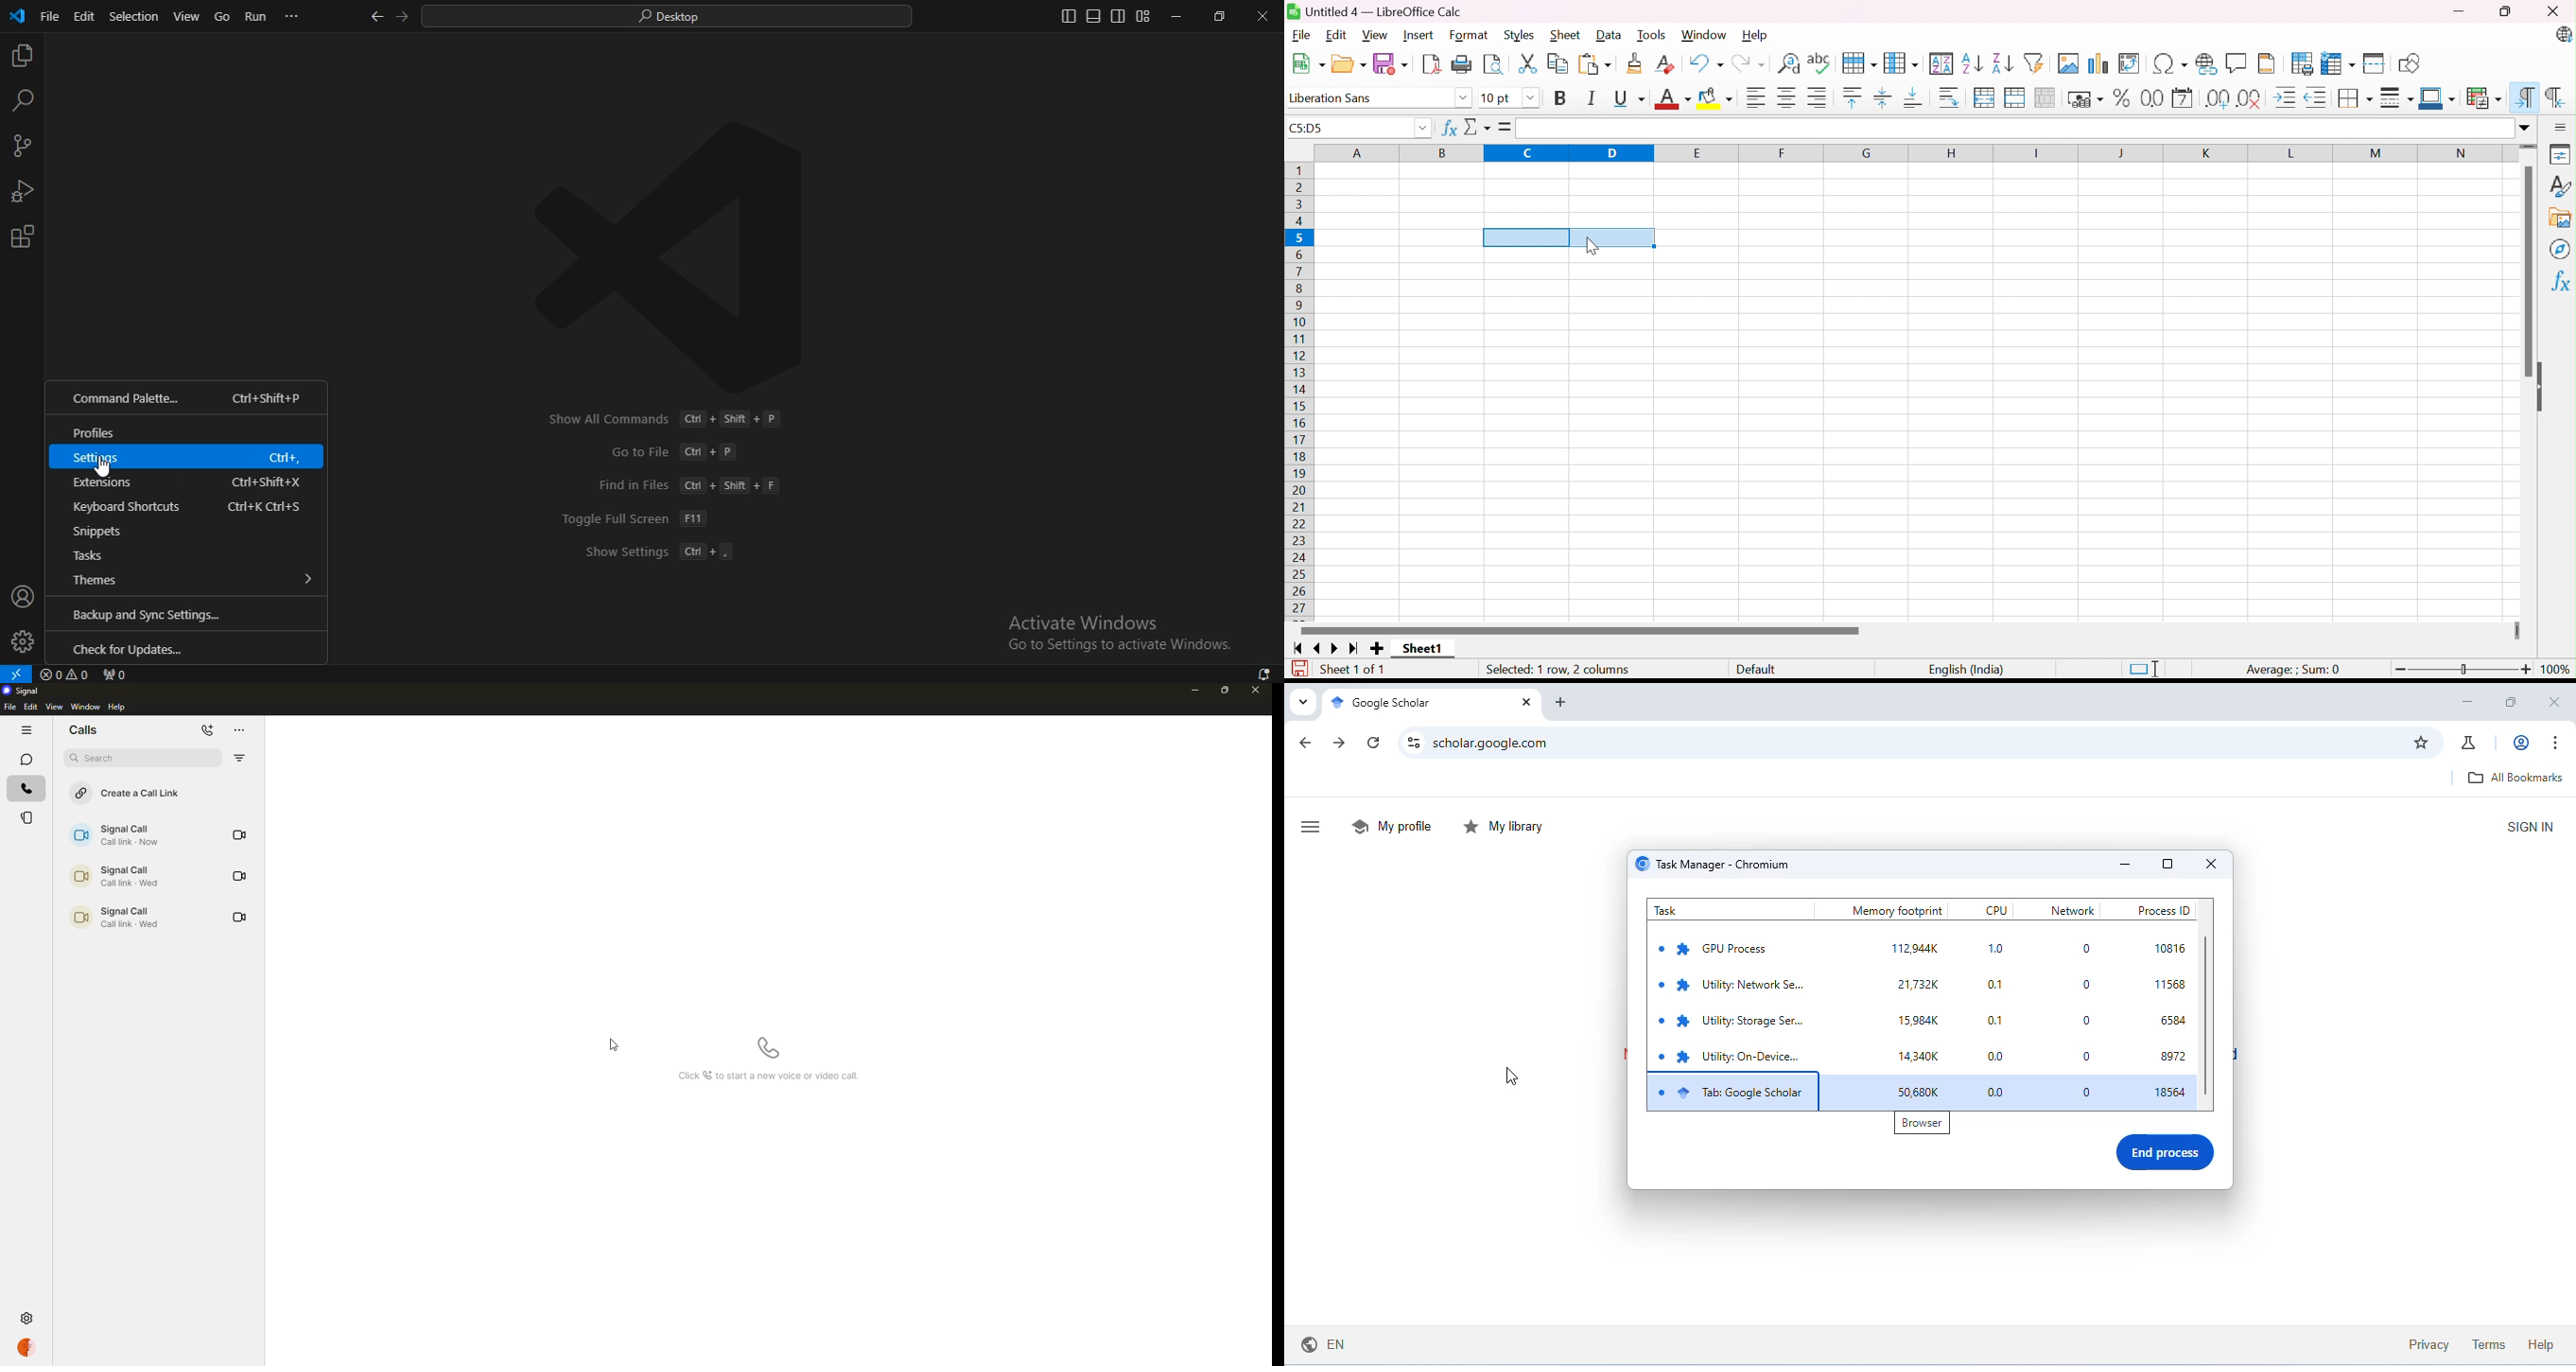  Describe the element at coordinates (1462, 98) in the screenshot. I see `Drop Down` at that location.